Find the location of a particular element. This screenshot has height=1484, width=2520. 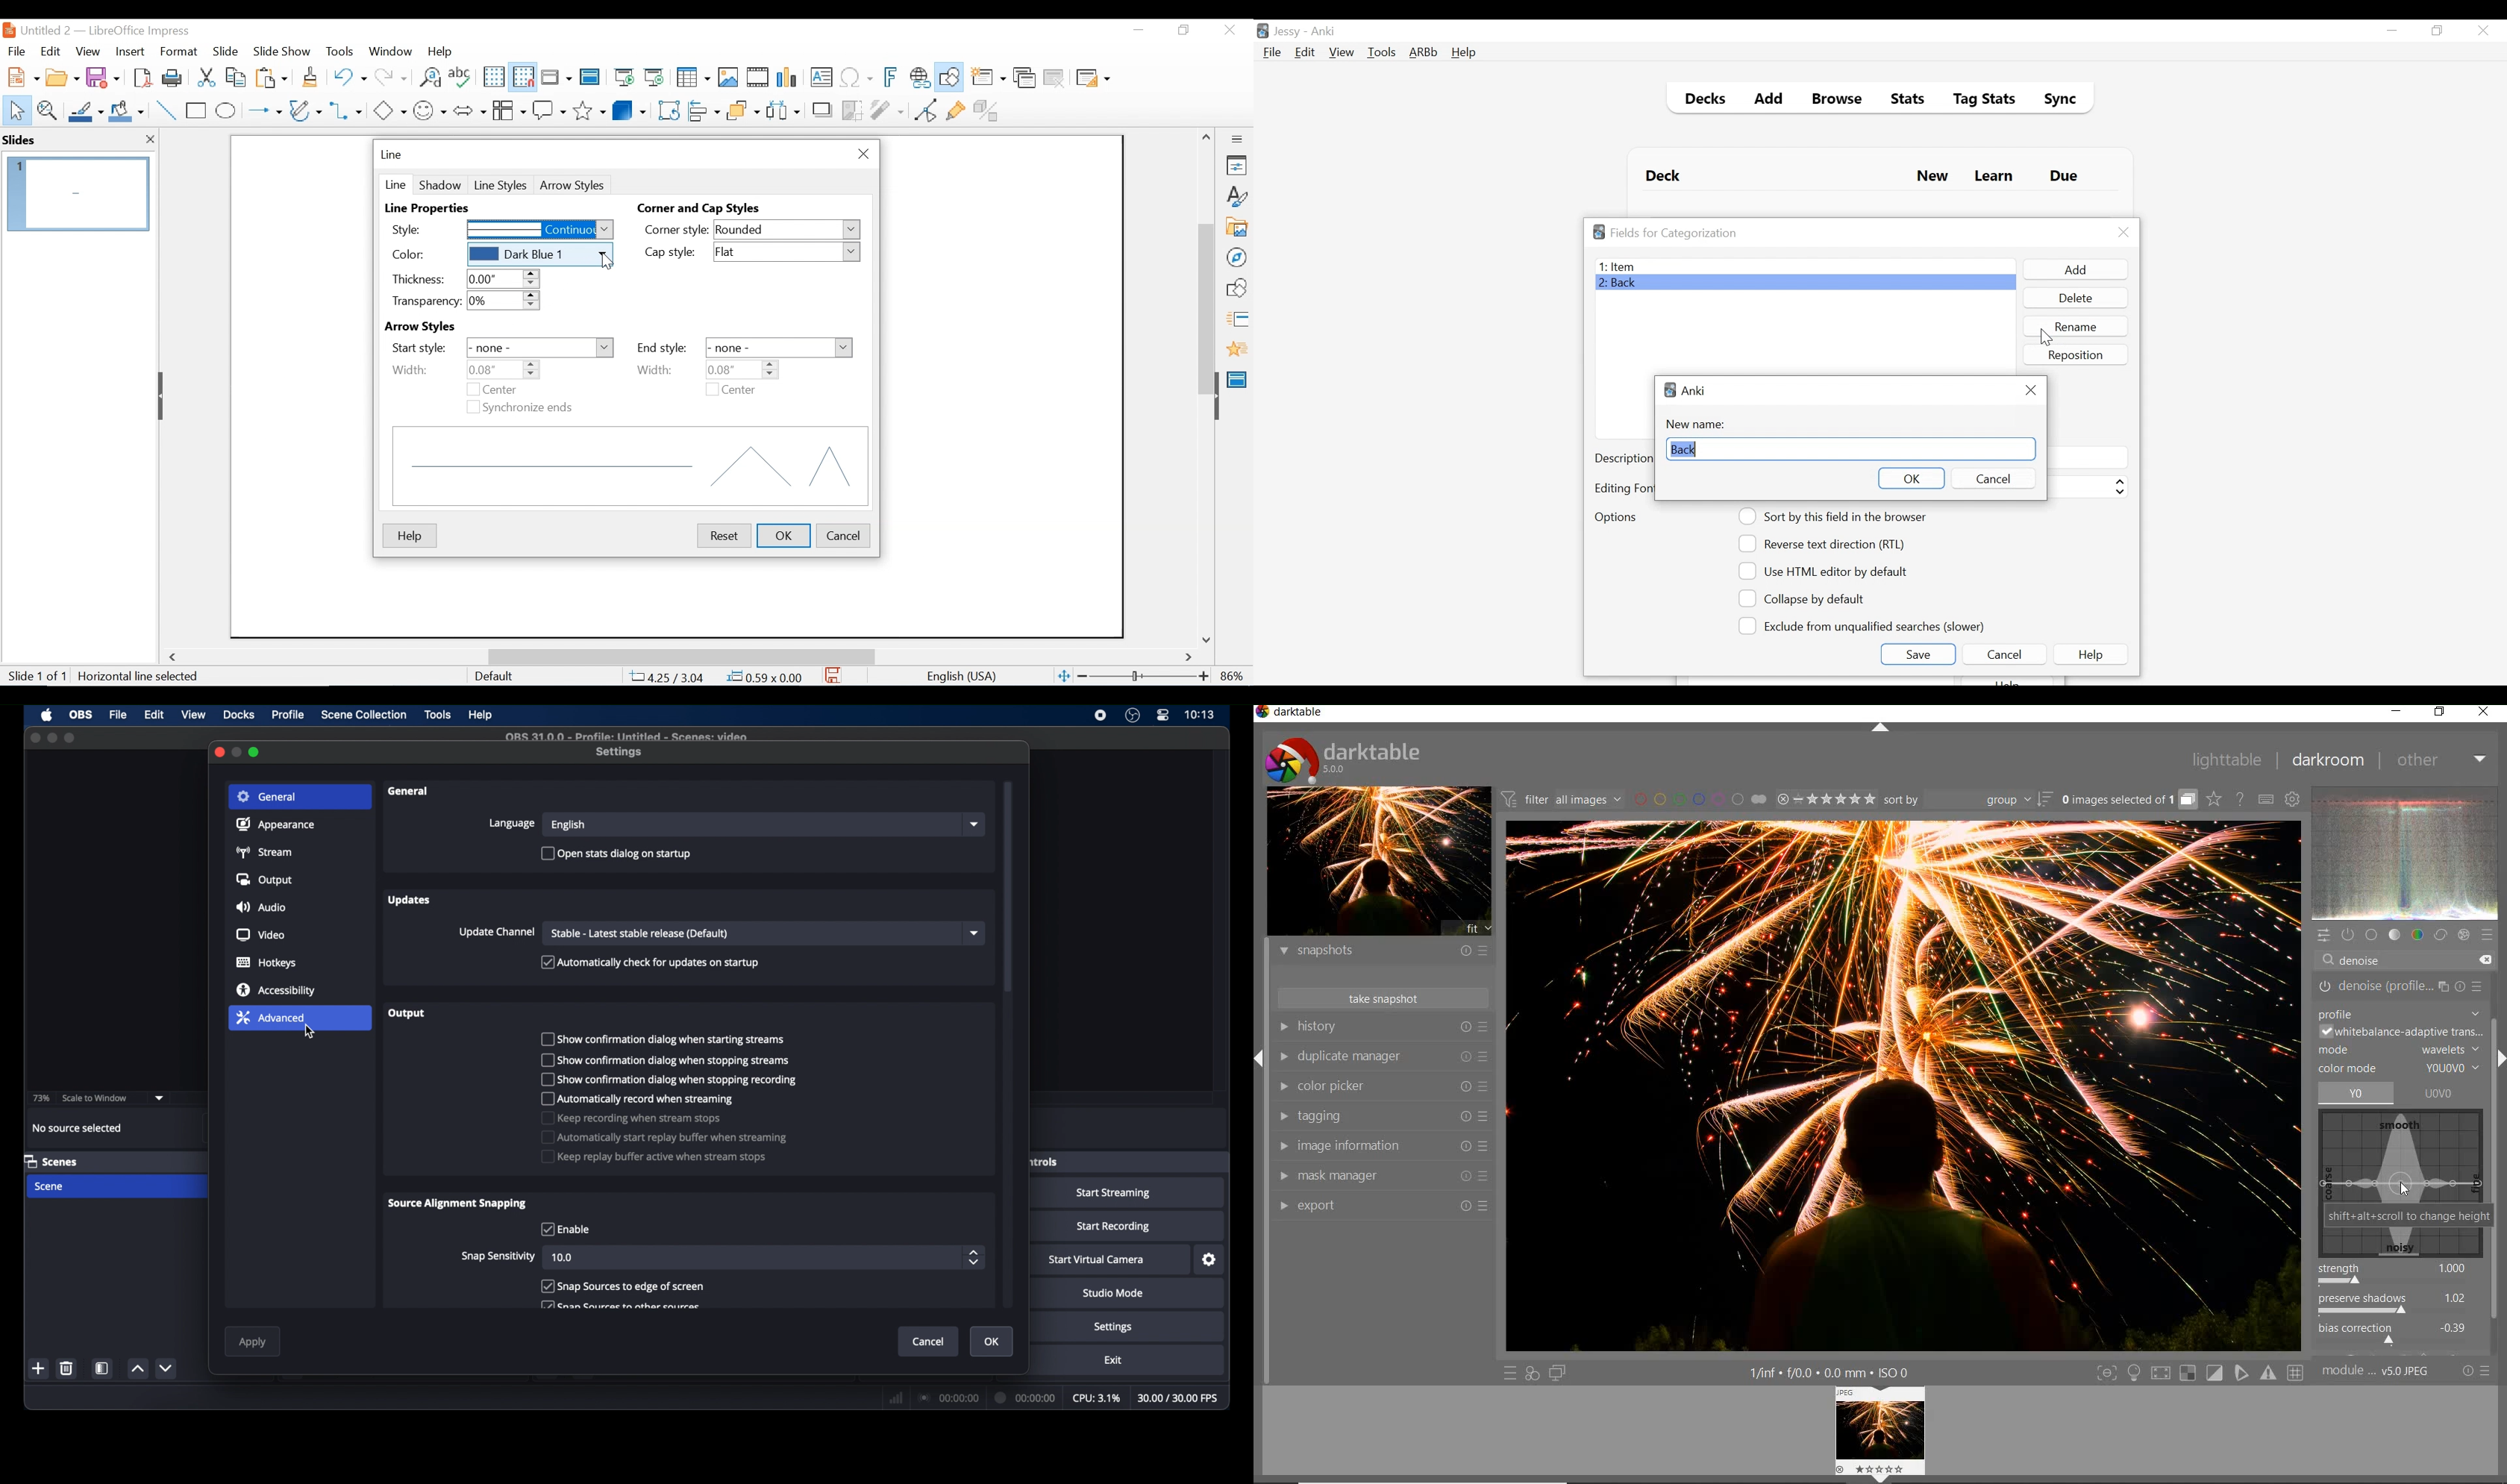

Help is located at coordinates (1463, 54).